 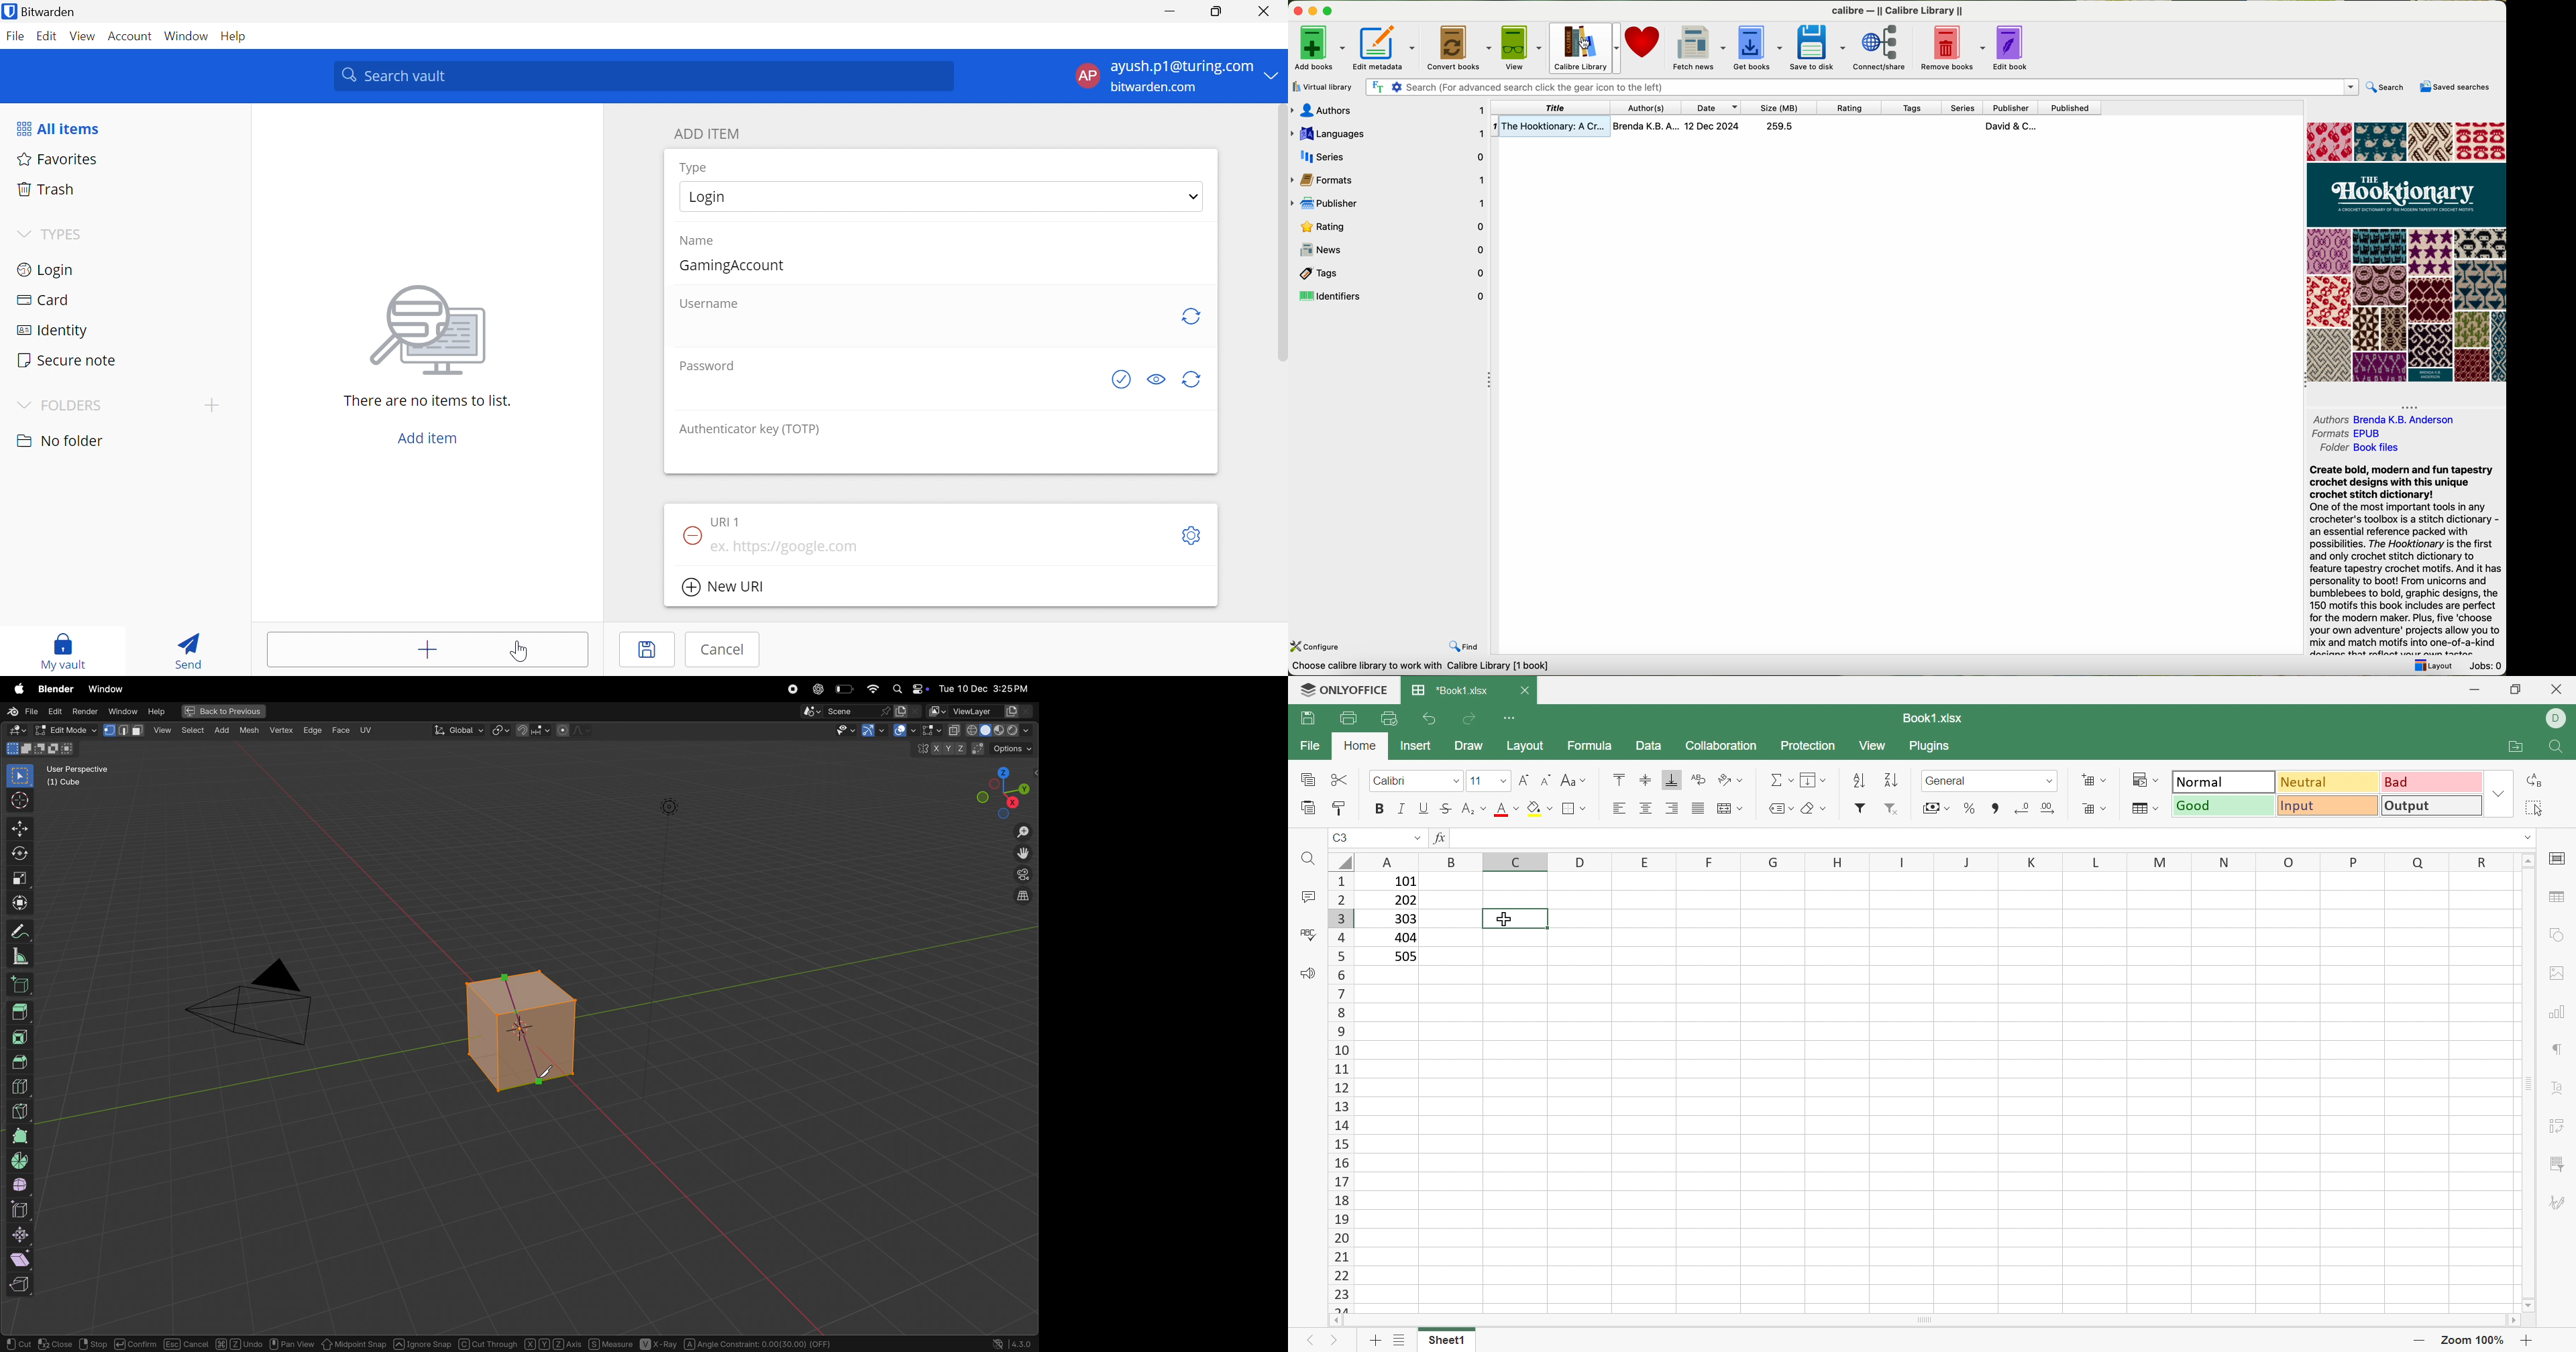 What do you see at coordinates (2436, 667) in the screenshot?
I see `layout` at bounding box center [2436, 667].